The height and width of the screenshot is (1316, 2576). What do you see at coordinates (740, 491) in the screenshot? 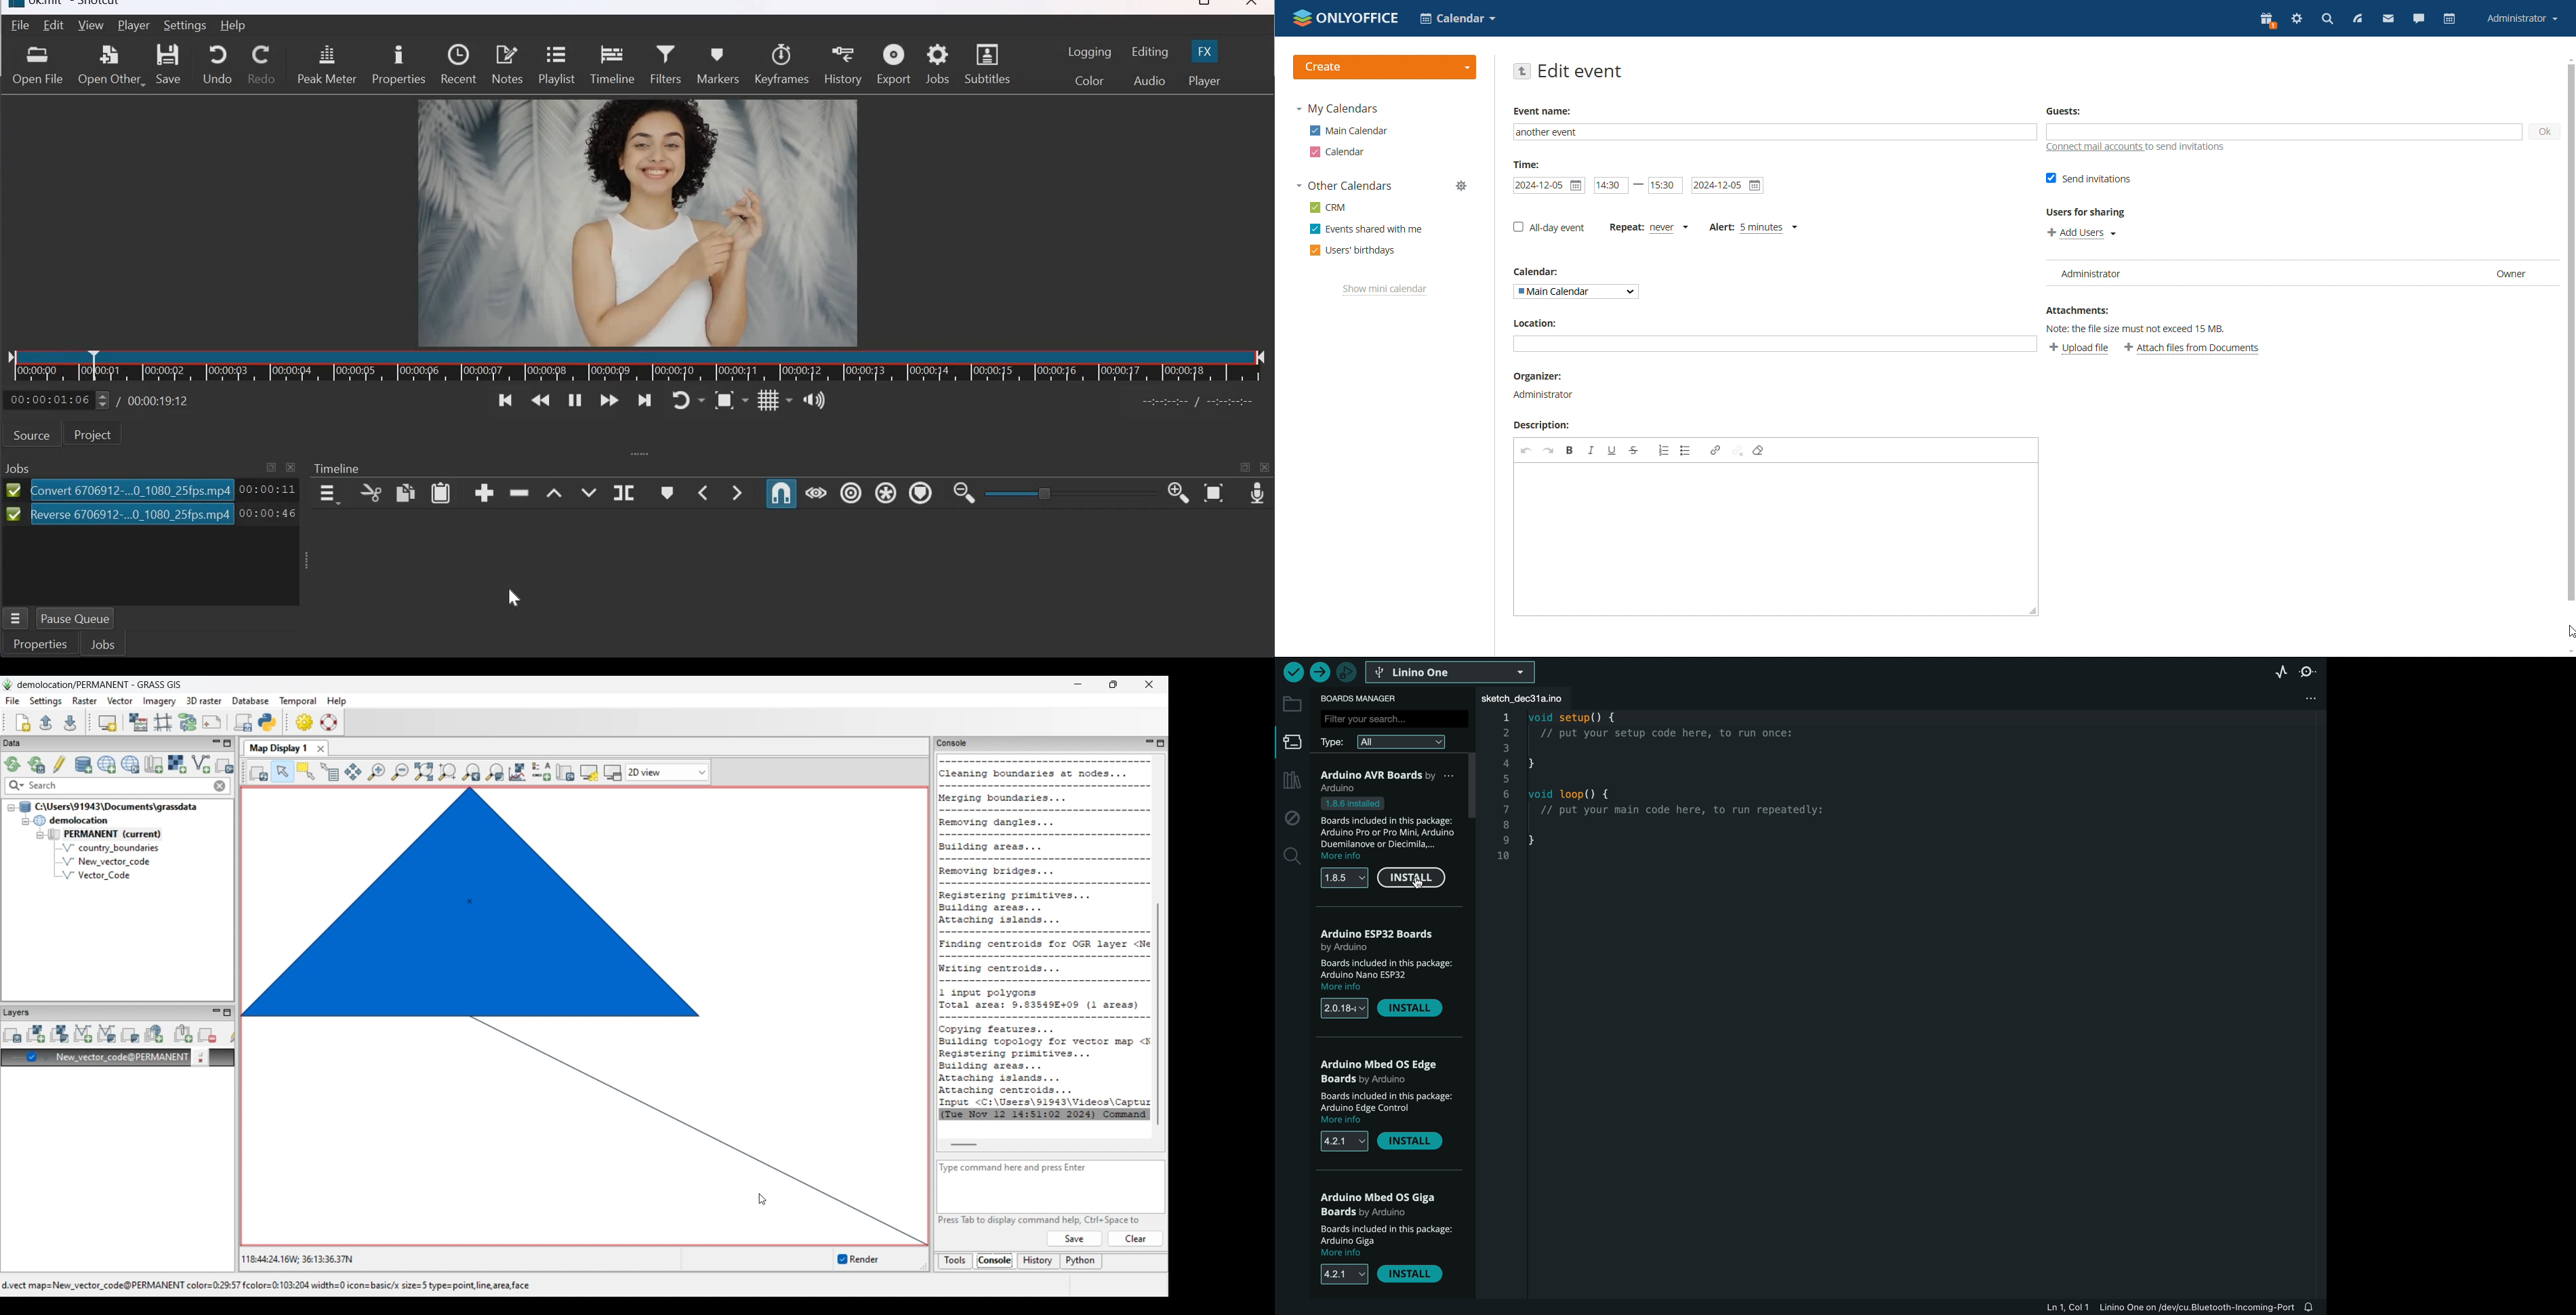
I see `Next Marker` at bounding box center [740, 491].